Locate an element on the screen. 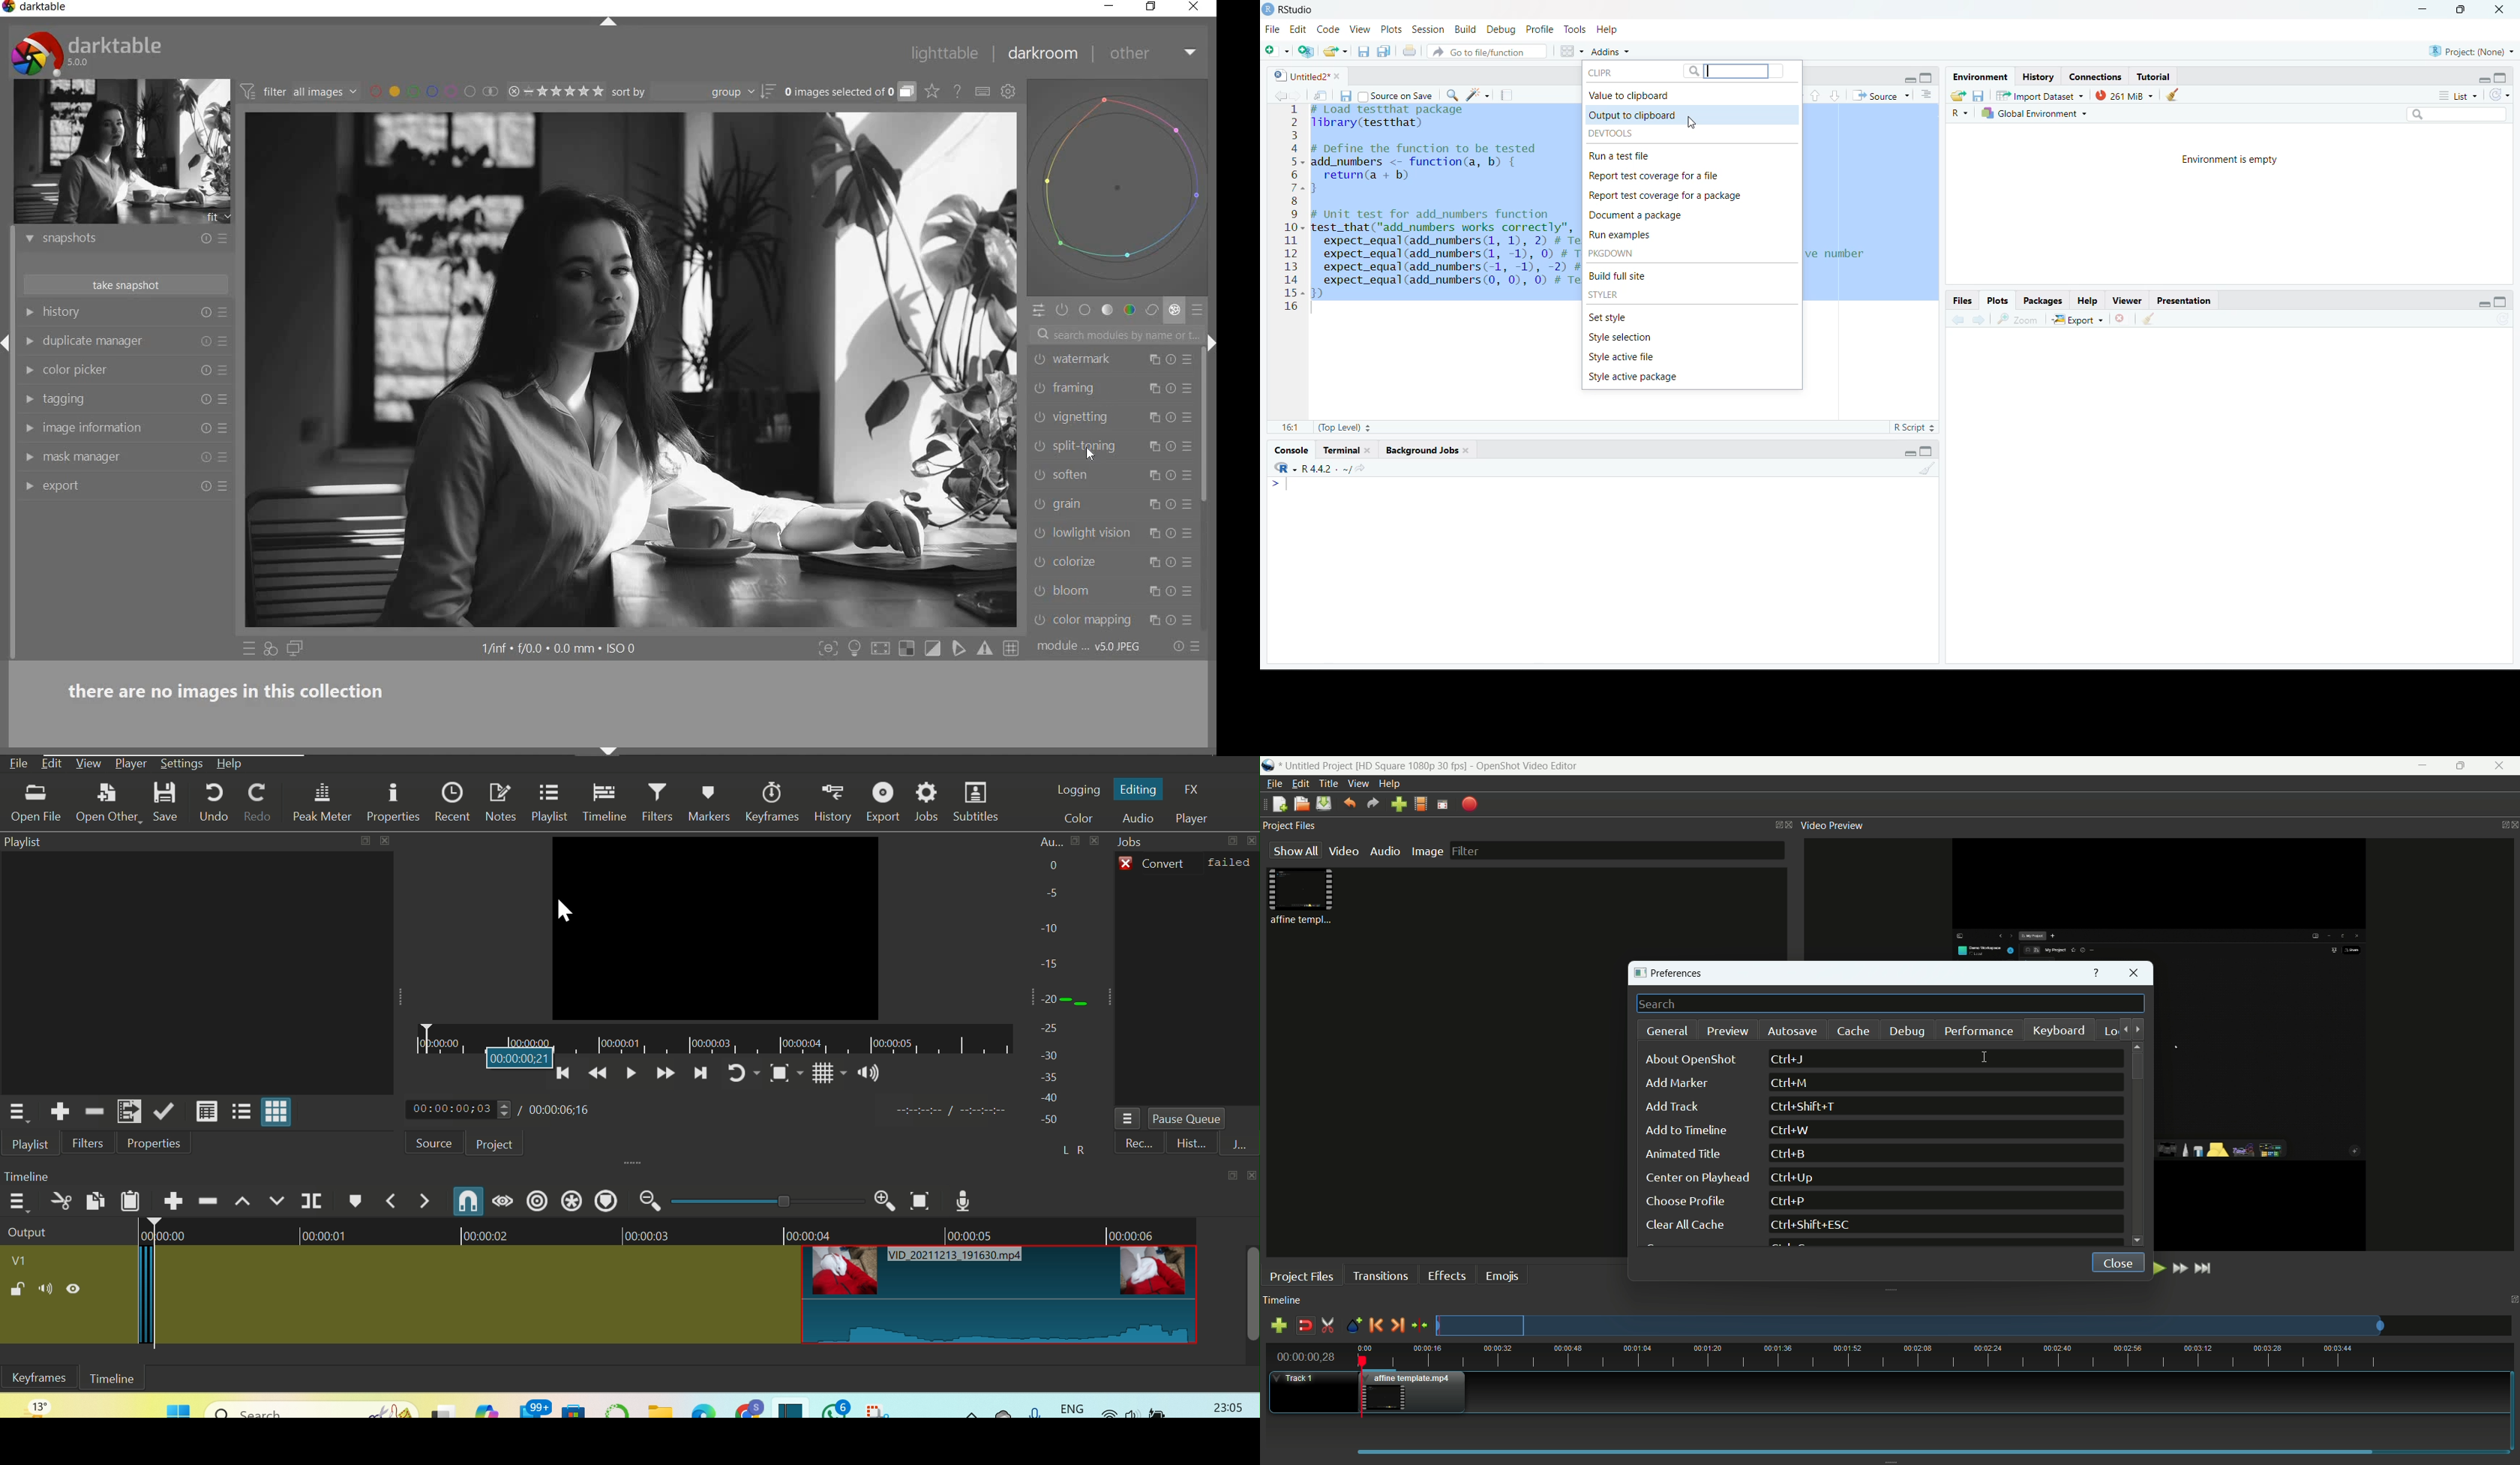  16:1 is located at coordinates (1289, 427).